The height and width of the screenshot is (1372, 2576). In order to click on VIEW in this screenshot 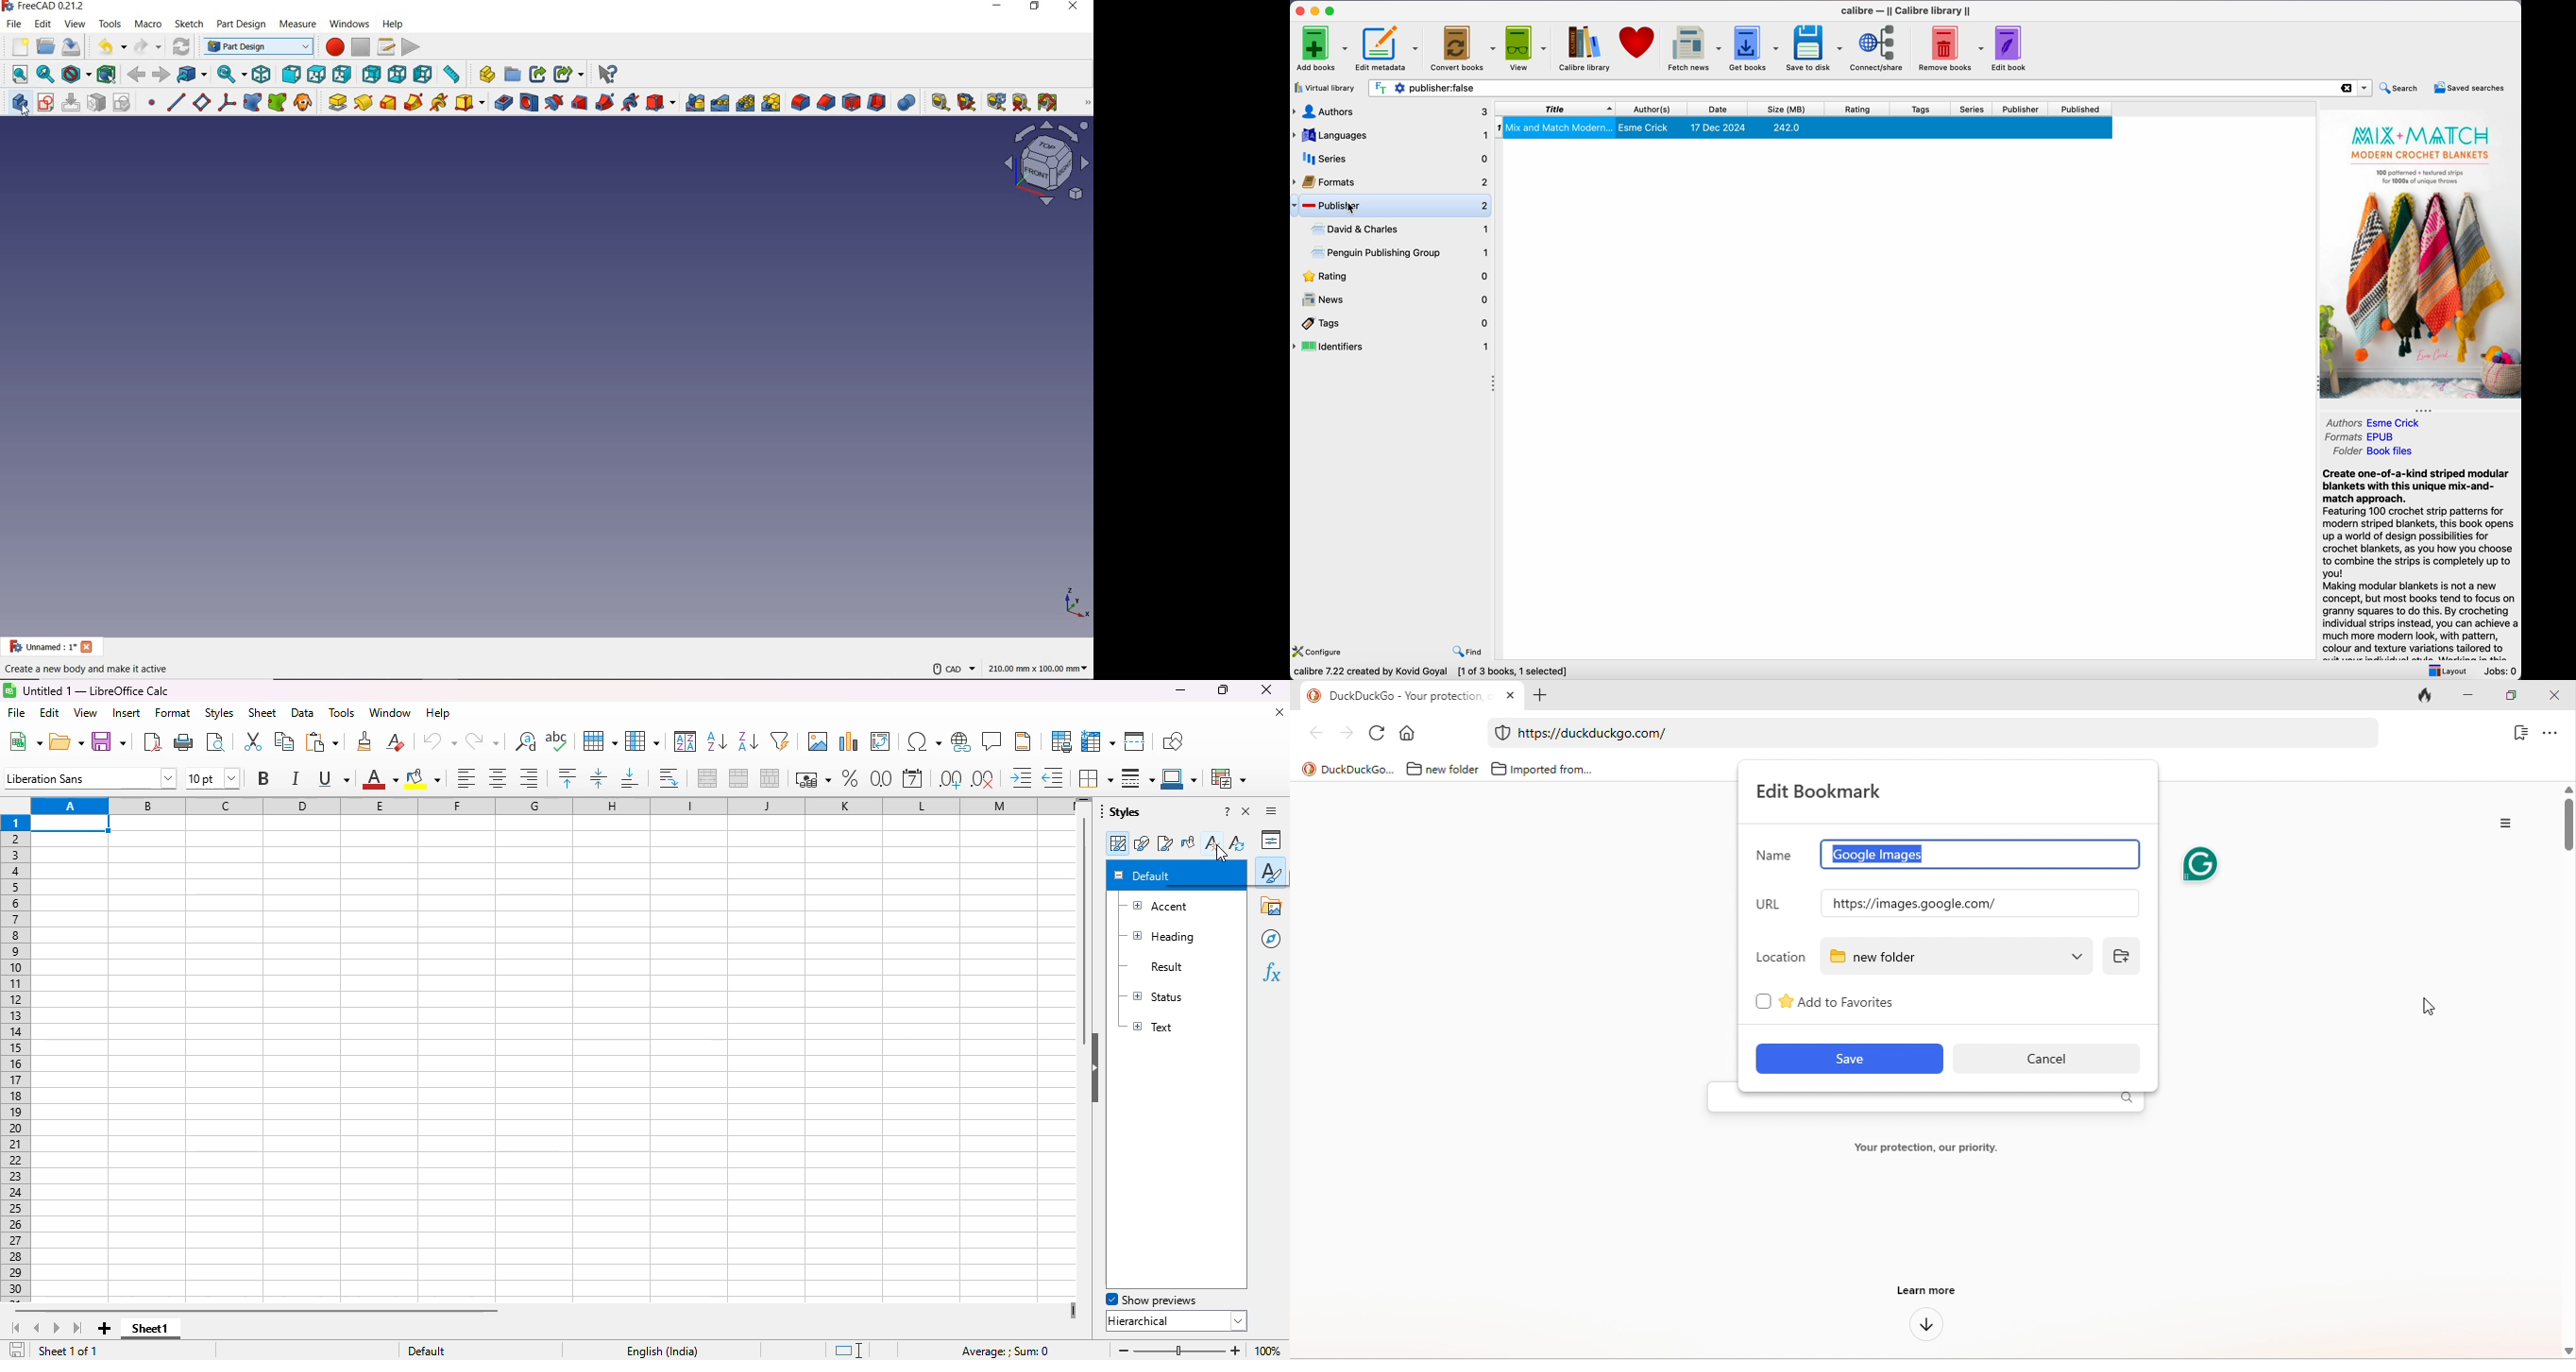, I will do `click(76, 24)`.